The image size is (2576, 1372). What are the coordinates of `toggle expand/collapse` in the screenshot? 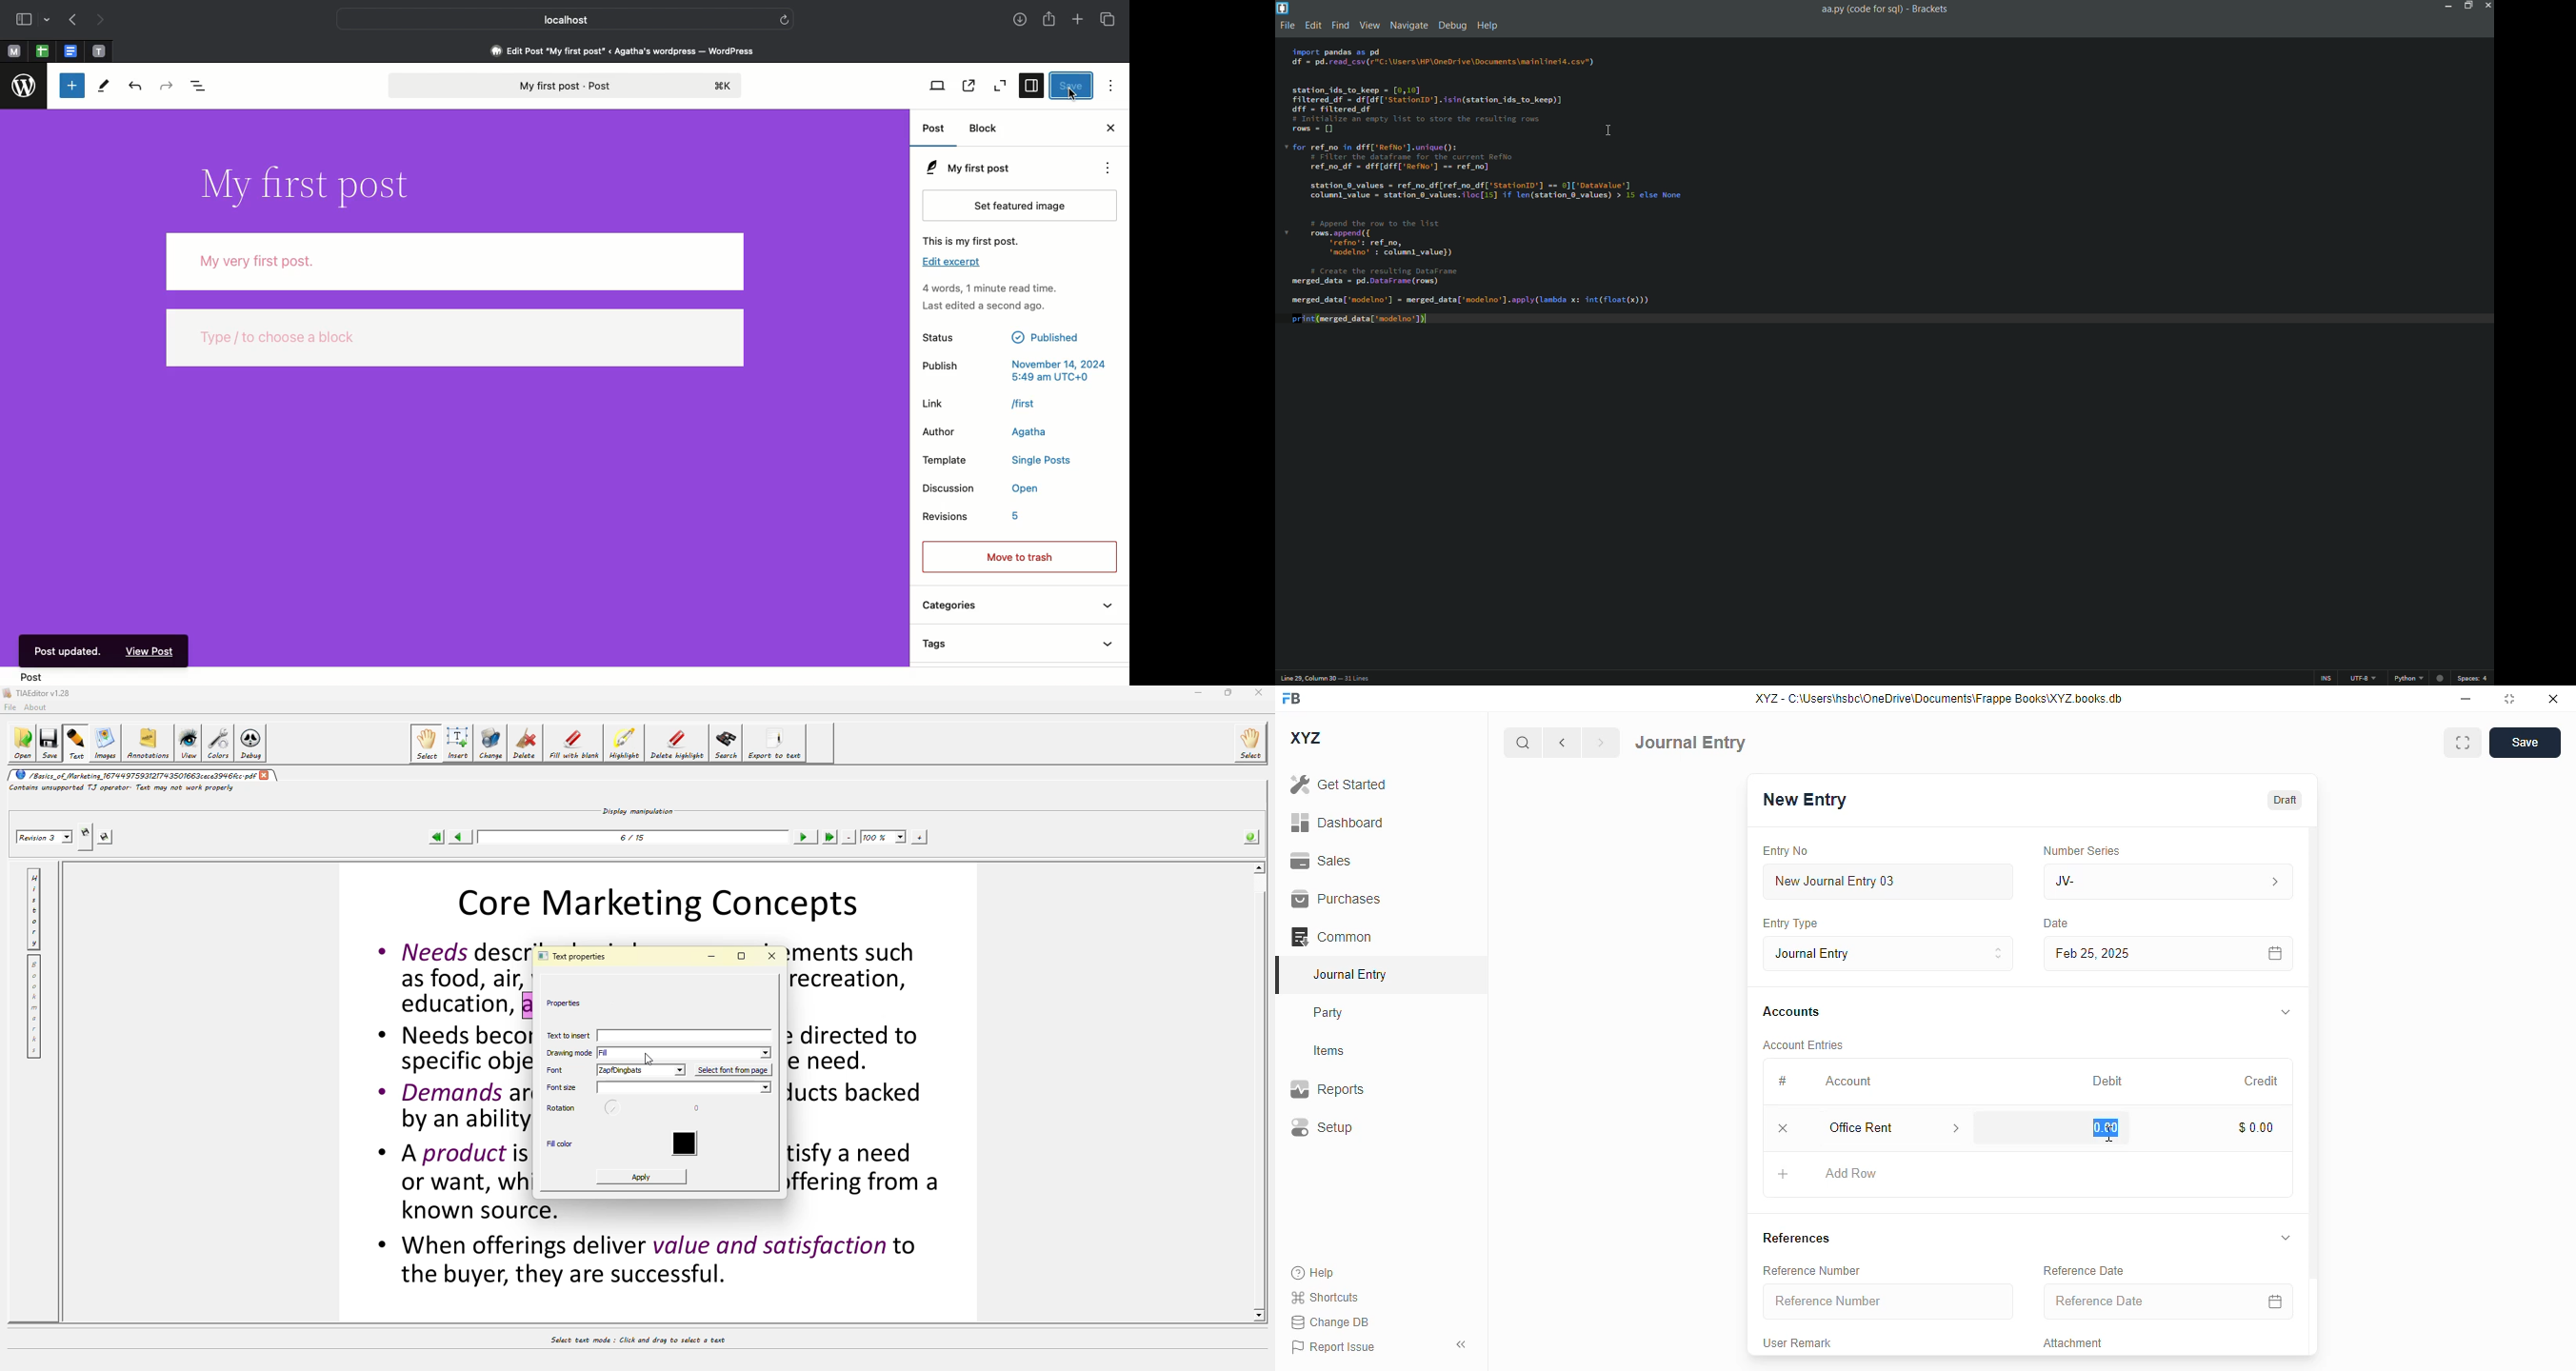 It's located at (2286, 1237).